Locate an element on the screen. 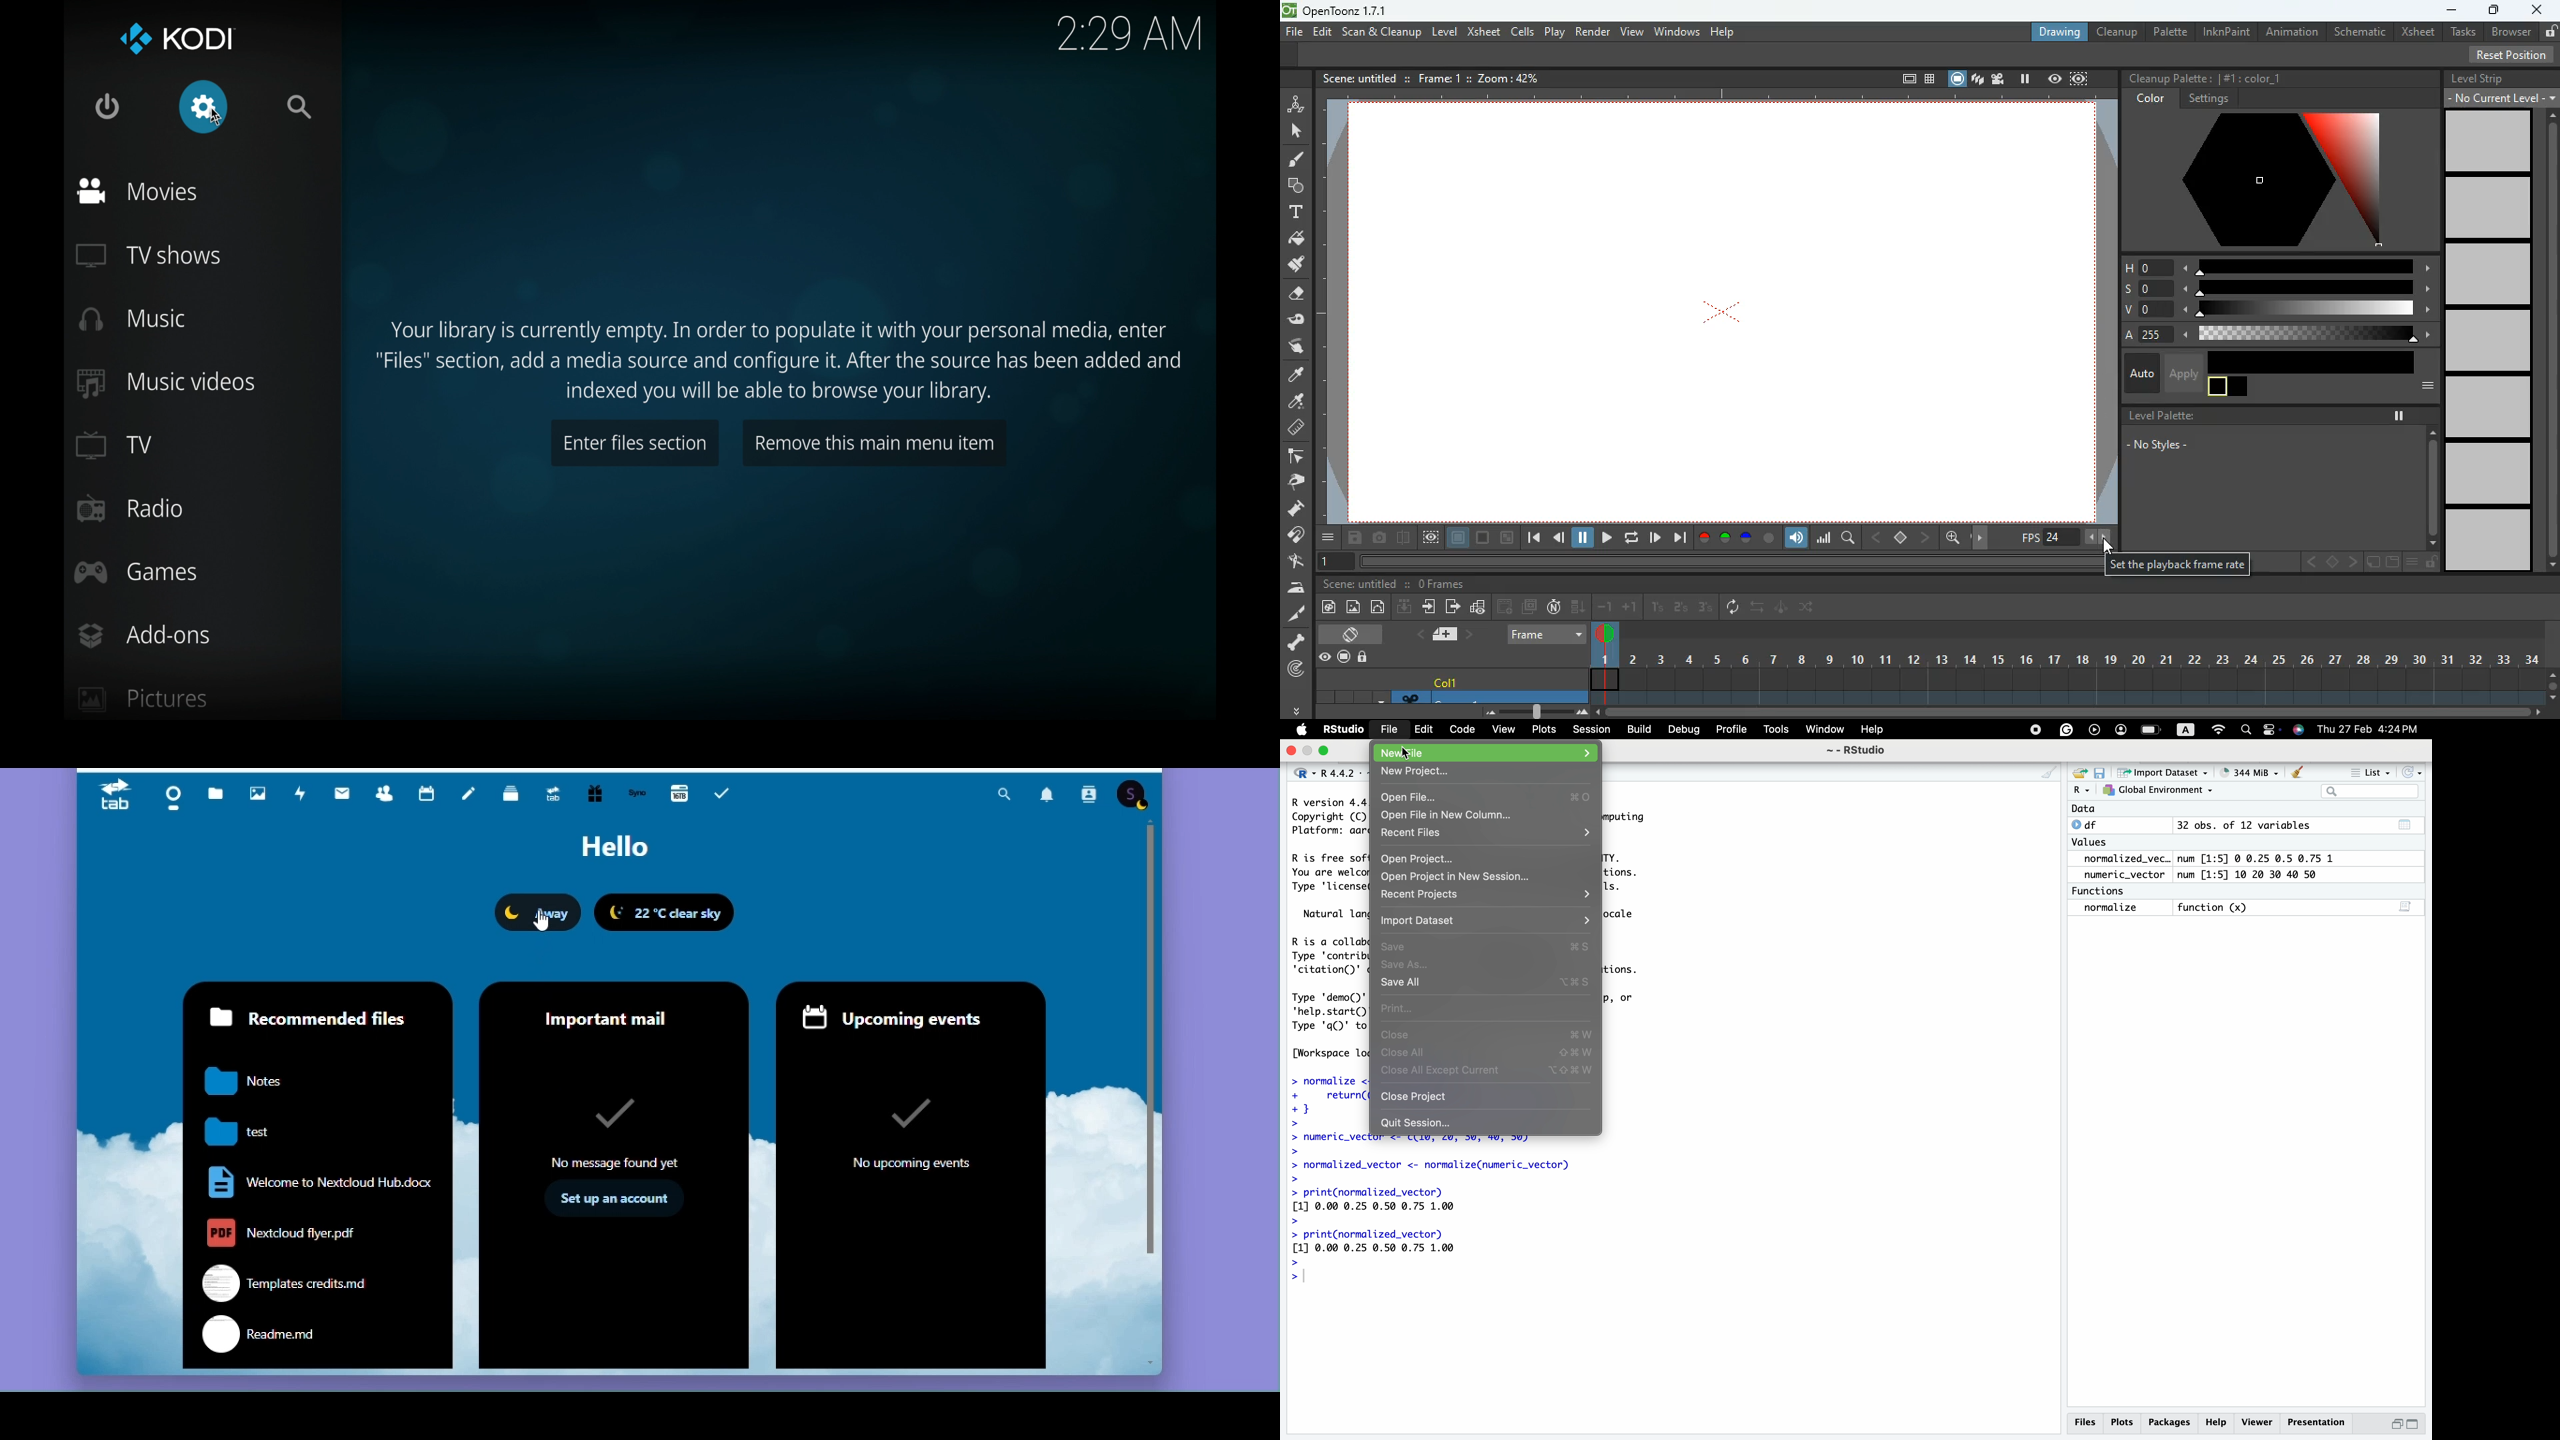 The image size is (2576, 1456). Save all is located at coordinates (1402, 984).